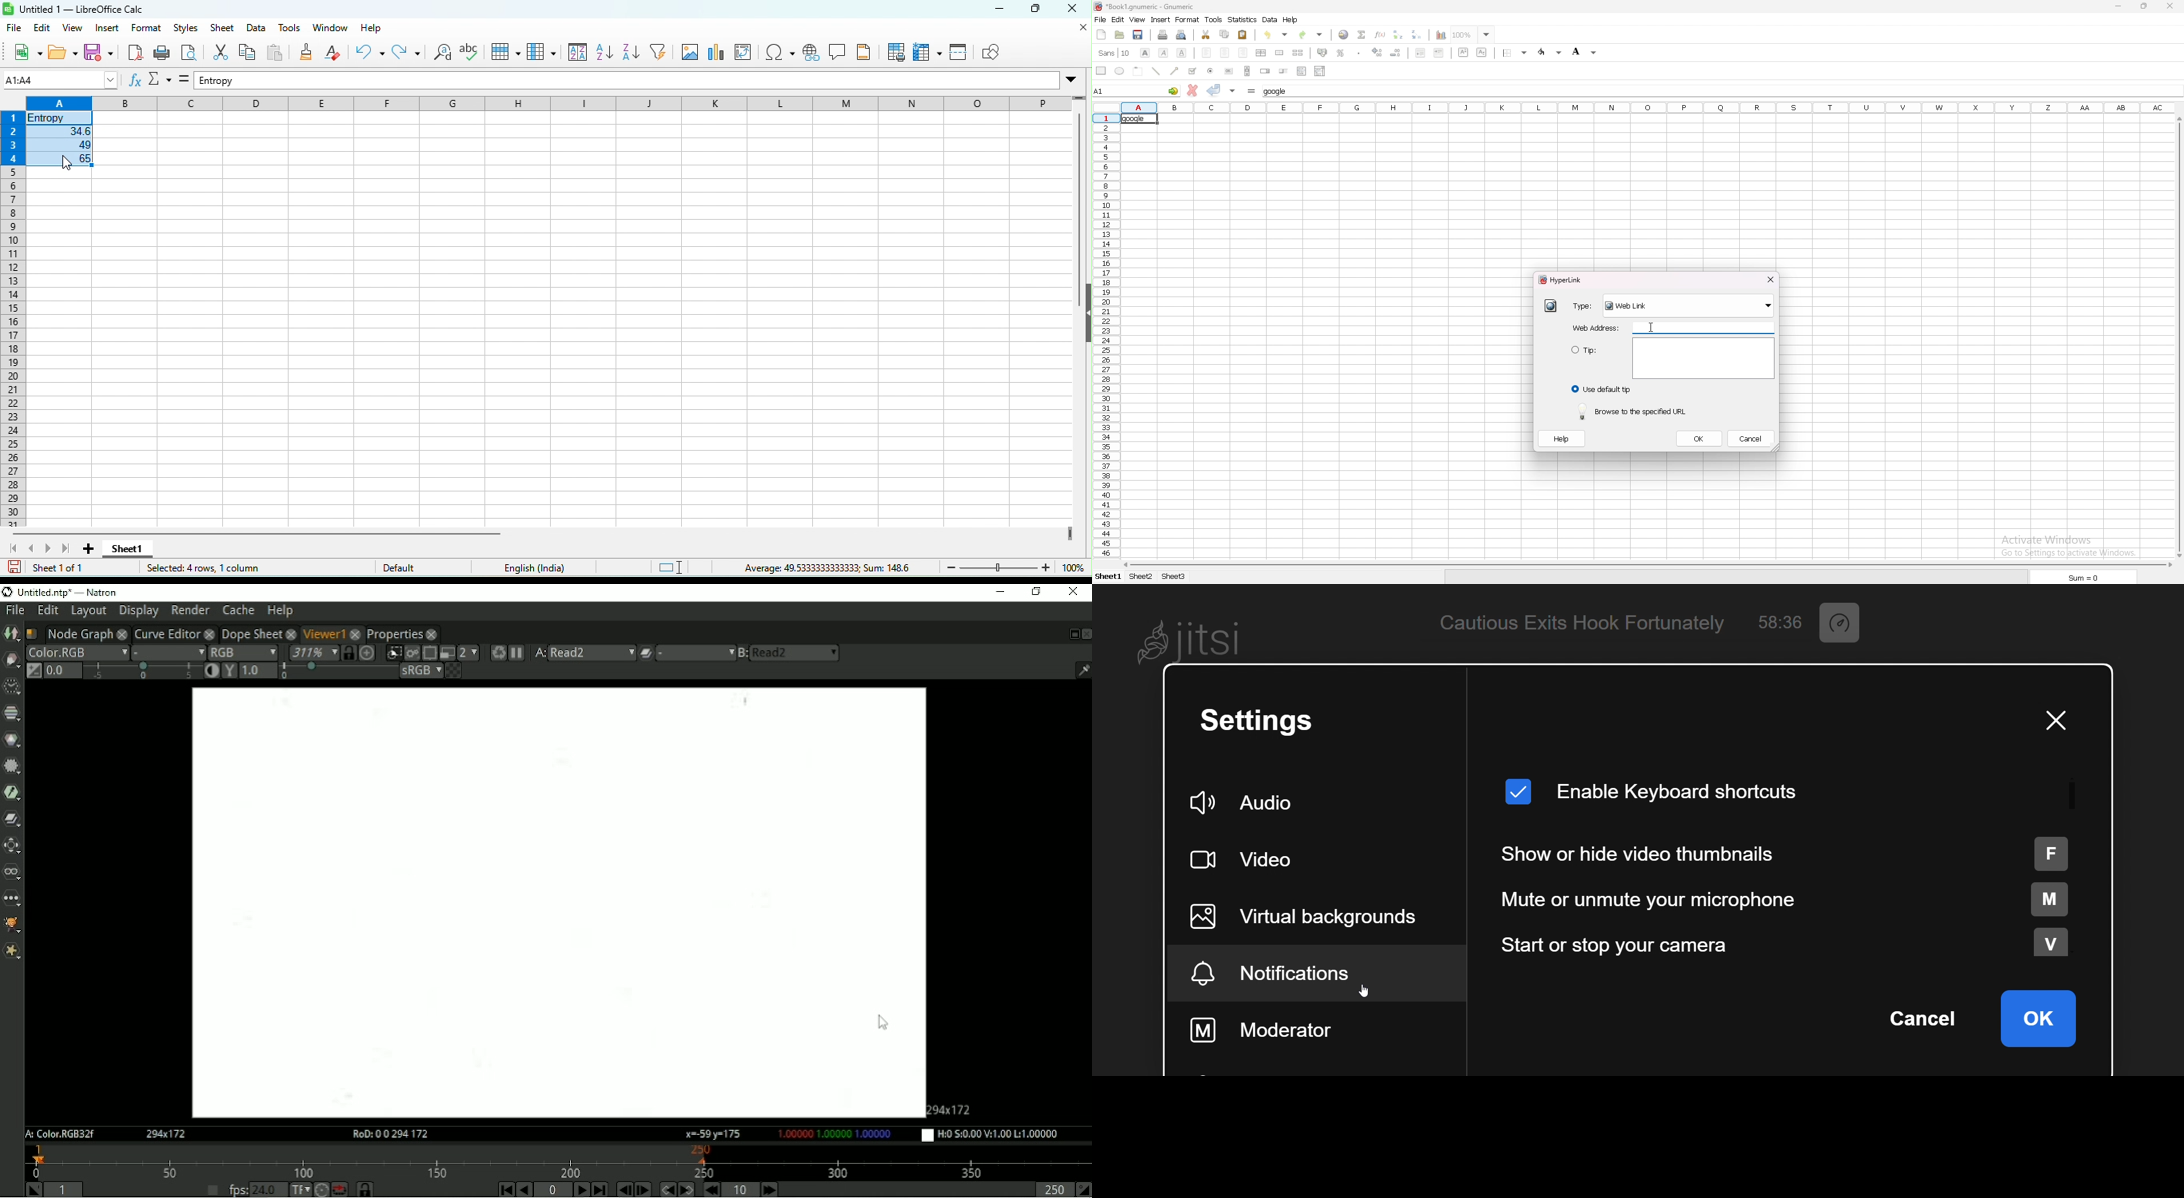 Image resolution: width=2184 pixels, height=1204 pixels. Describe the element at coordinates (188, 29) in the screenshot. I see `styles` at that location.